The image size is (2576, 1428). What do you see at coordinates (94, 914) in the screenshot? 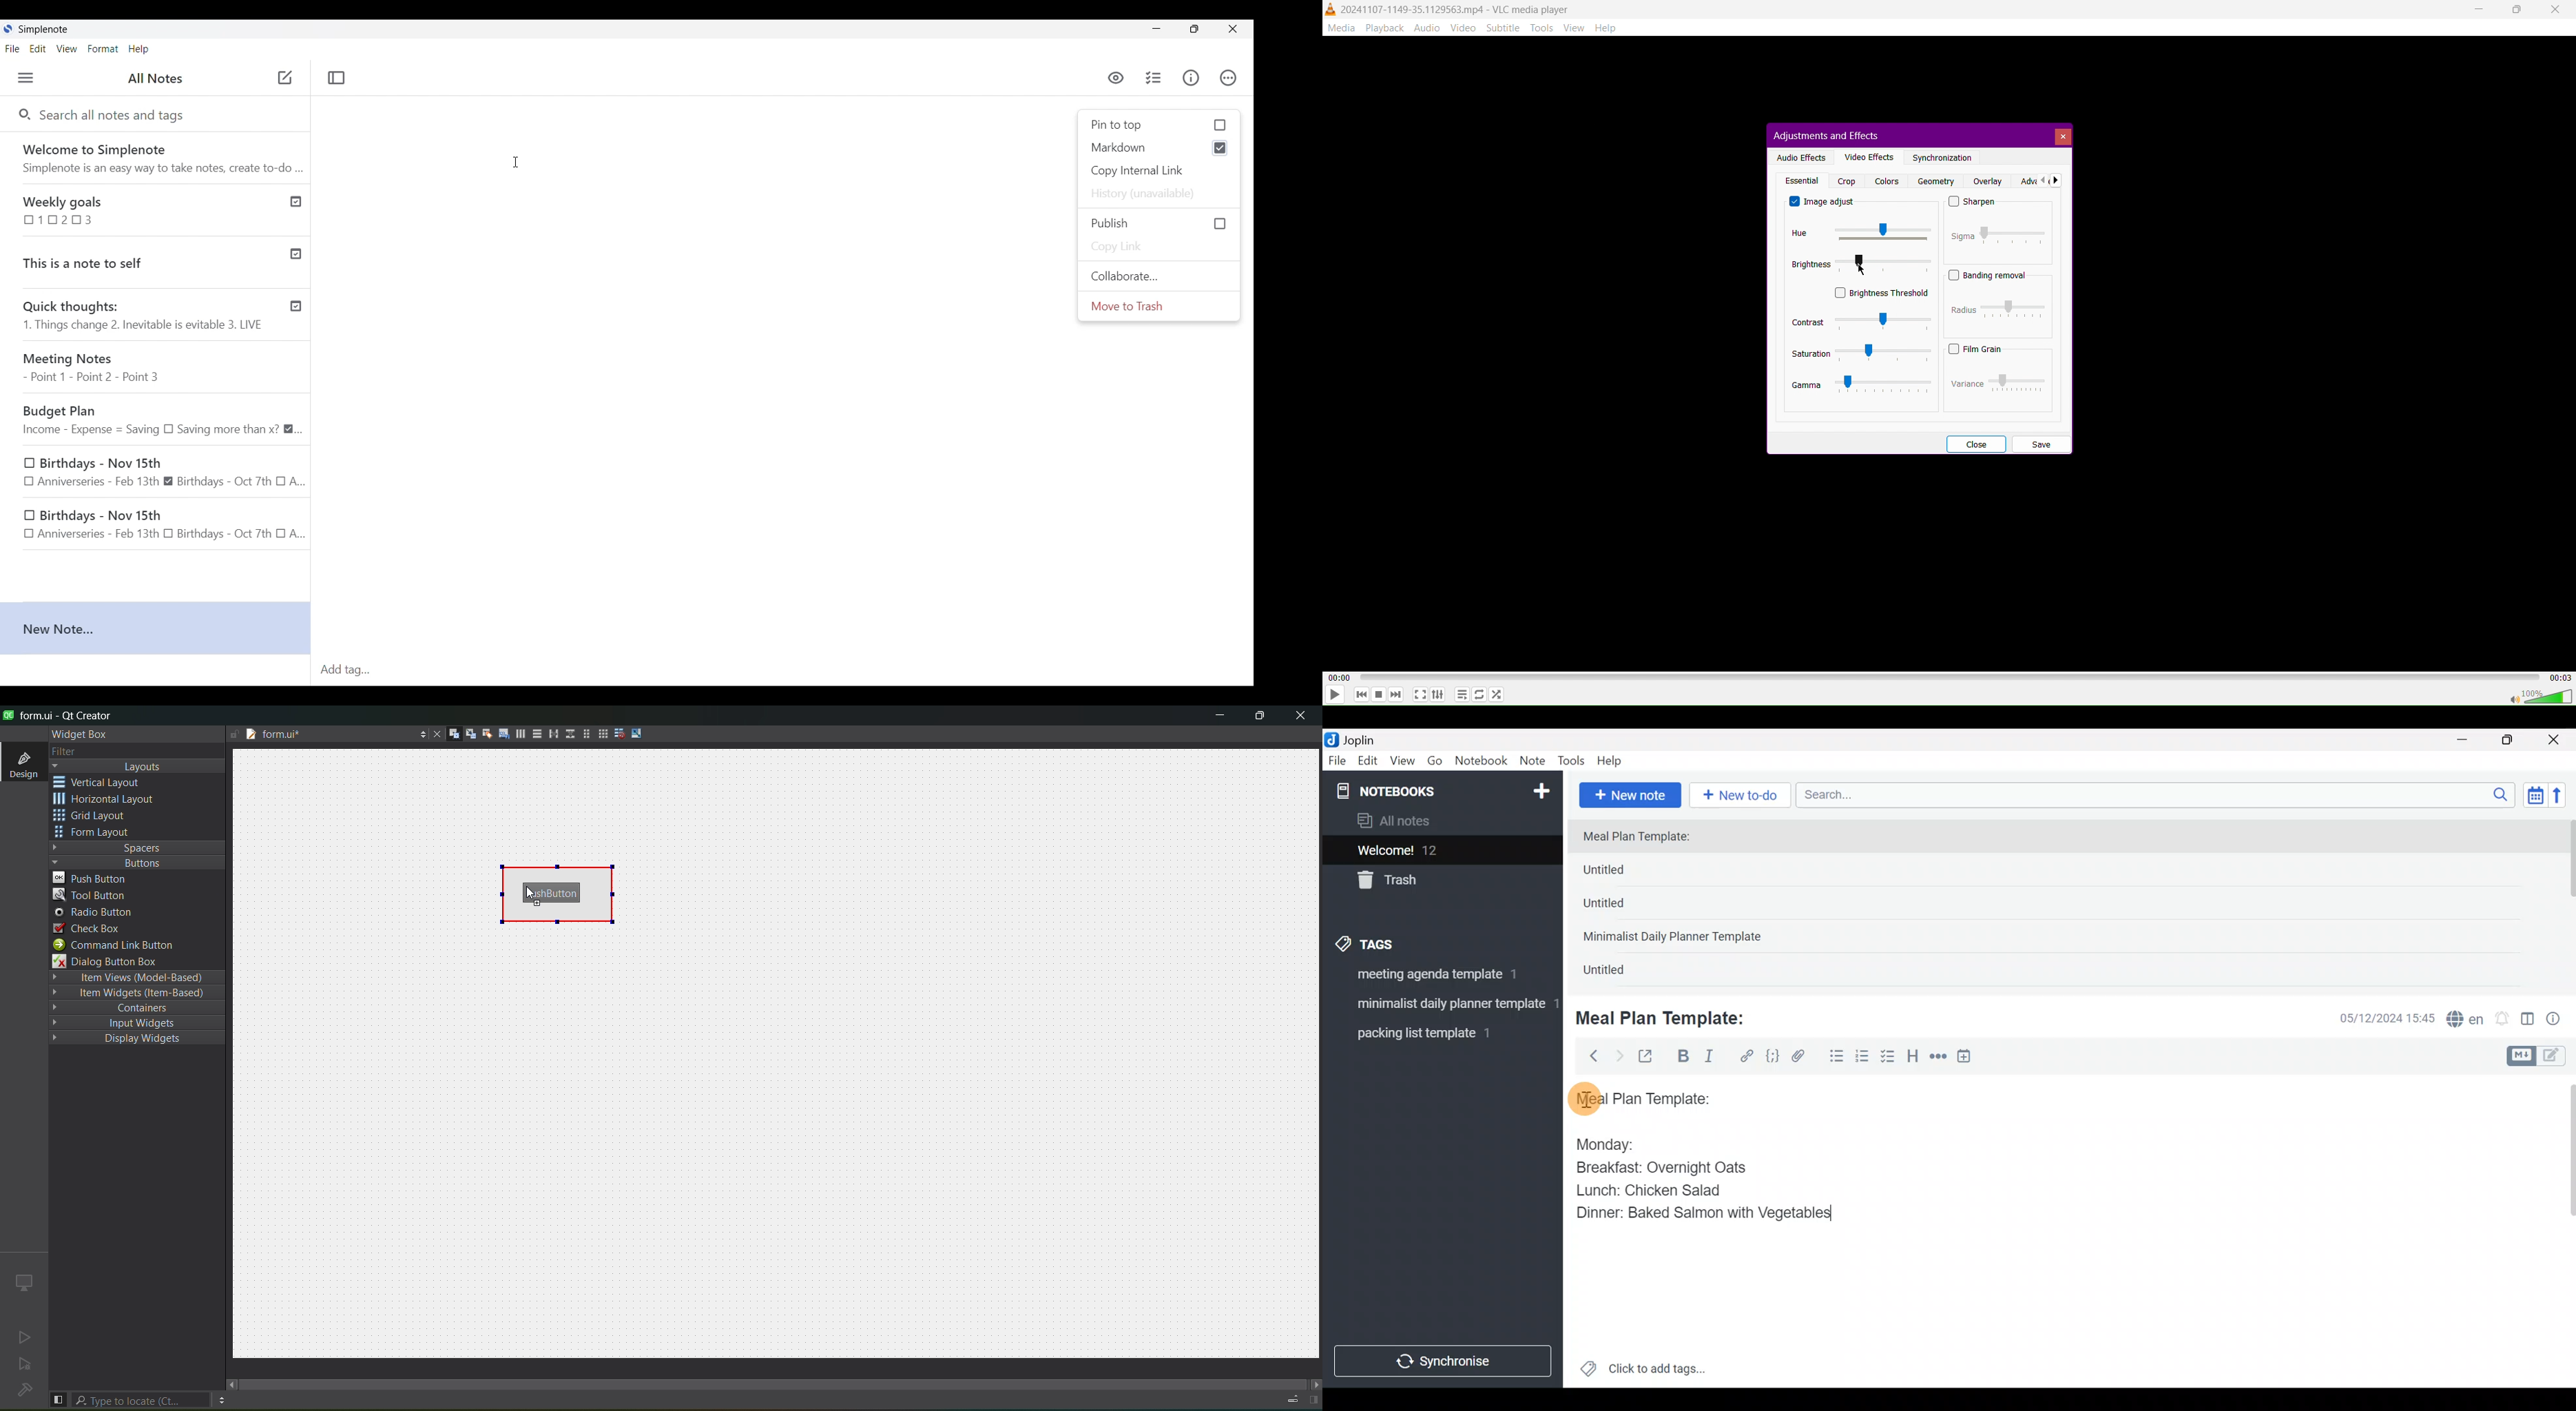
I see `radio button` at bounding box center [94, 914].